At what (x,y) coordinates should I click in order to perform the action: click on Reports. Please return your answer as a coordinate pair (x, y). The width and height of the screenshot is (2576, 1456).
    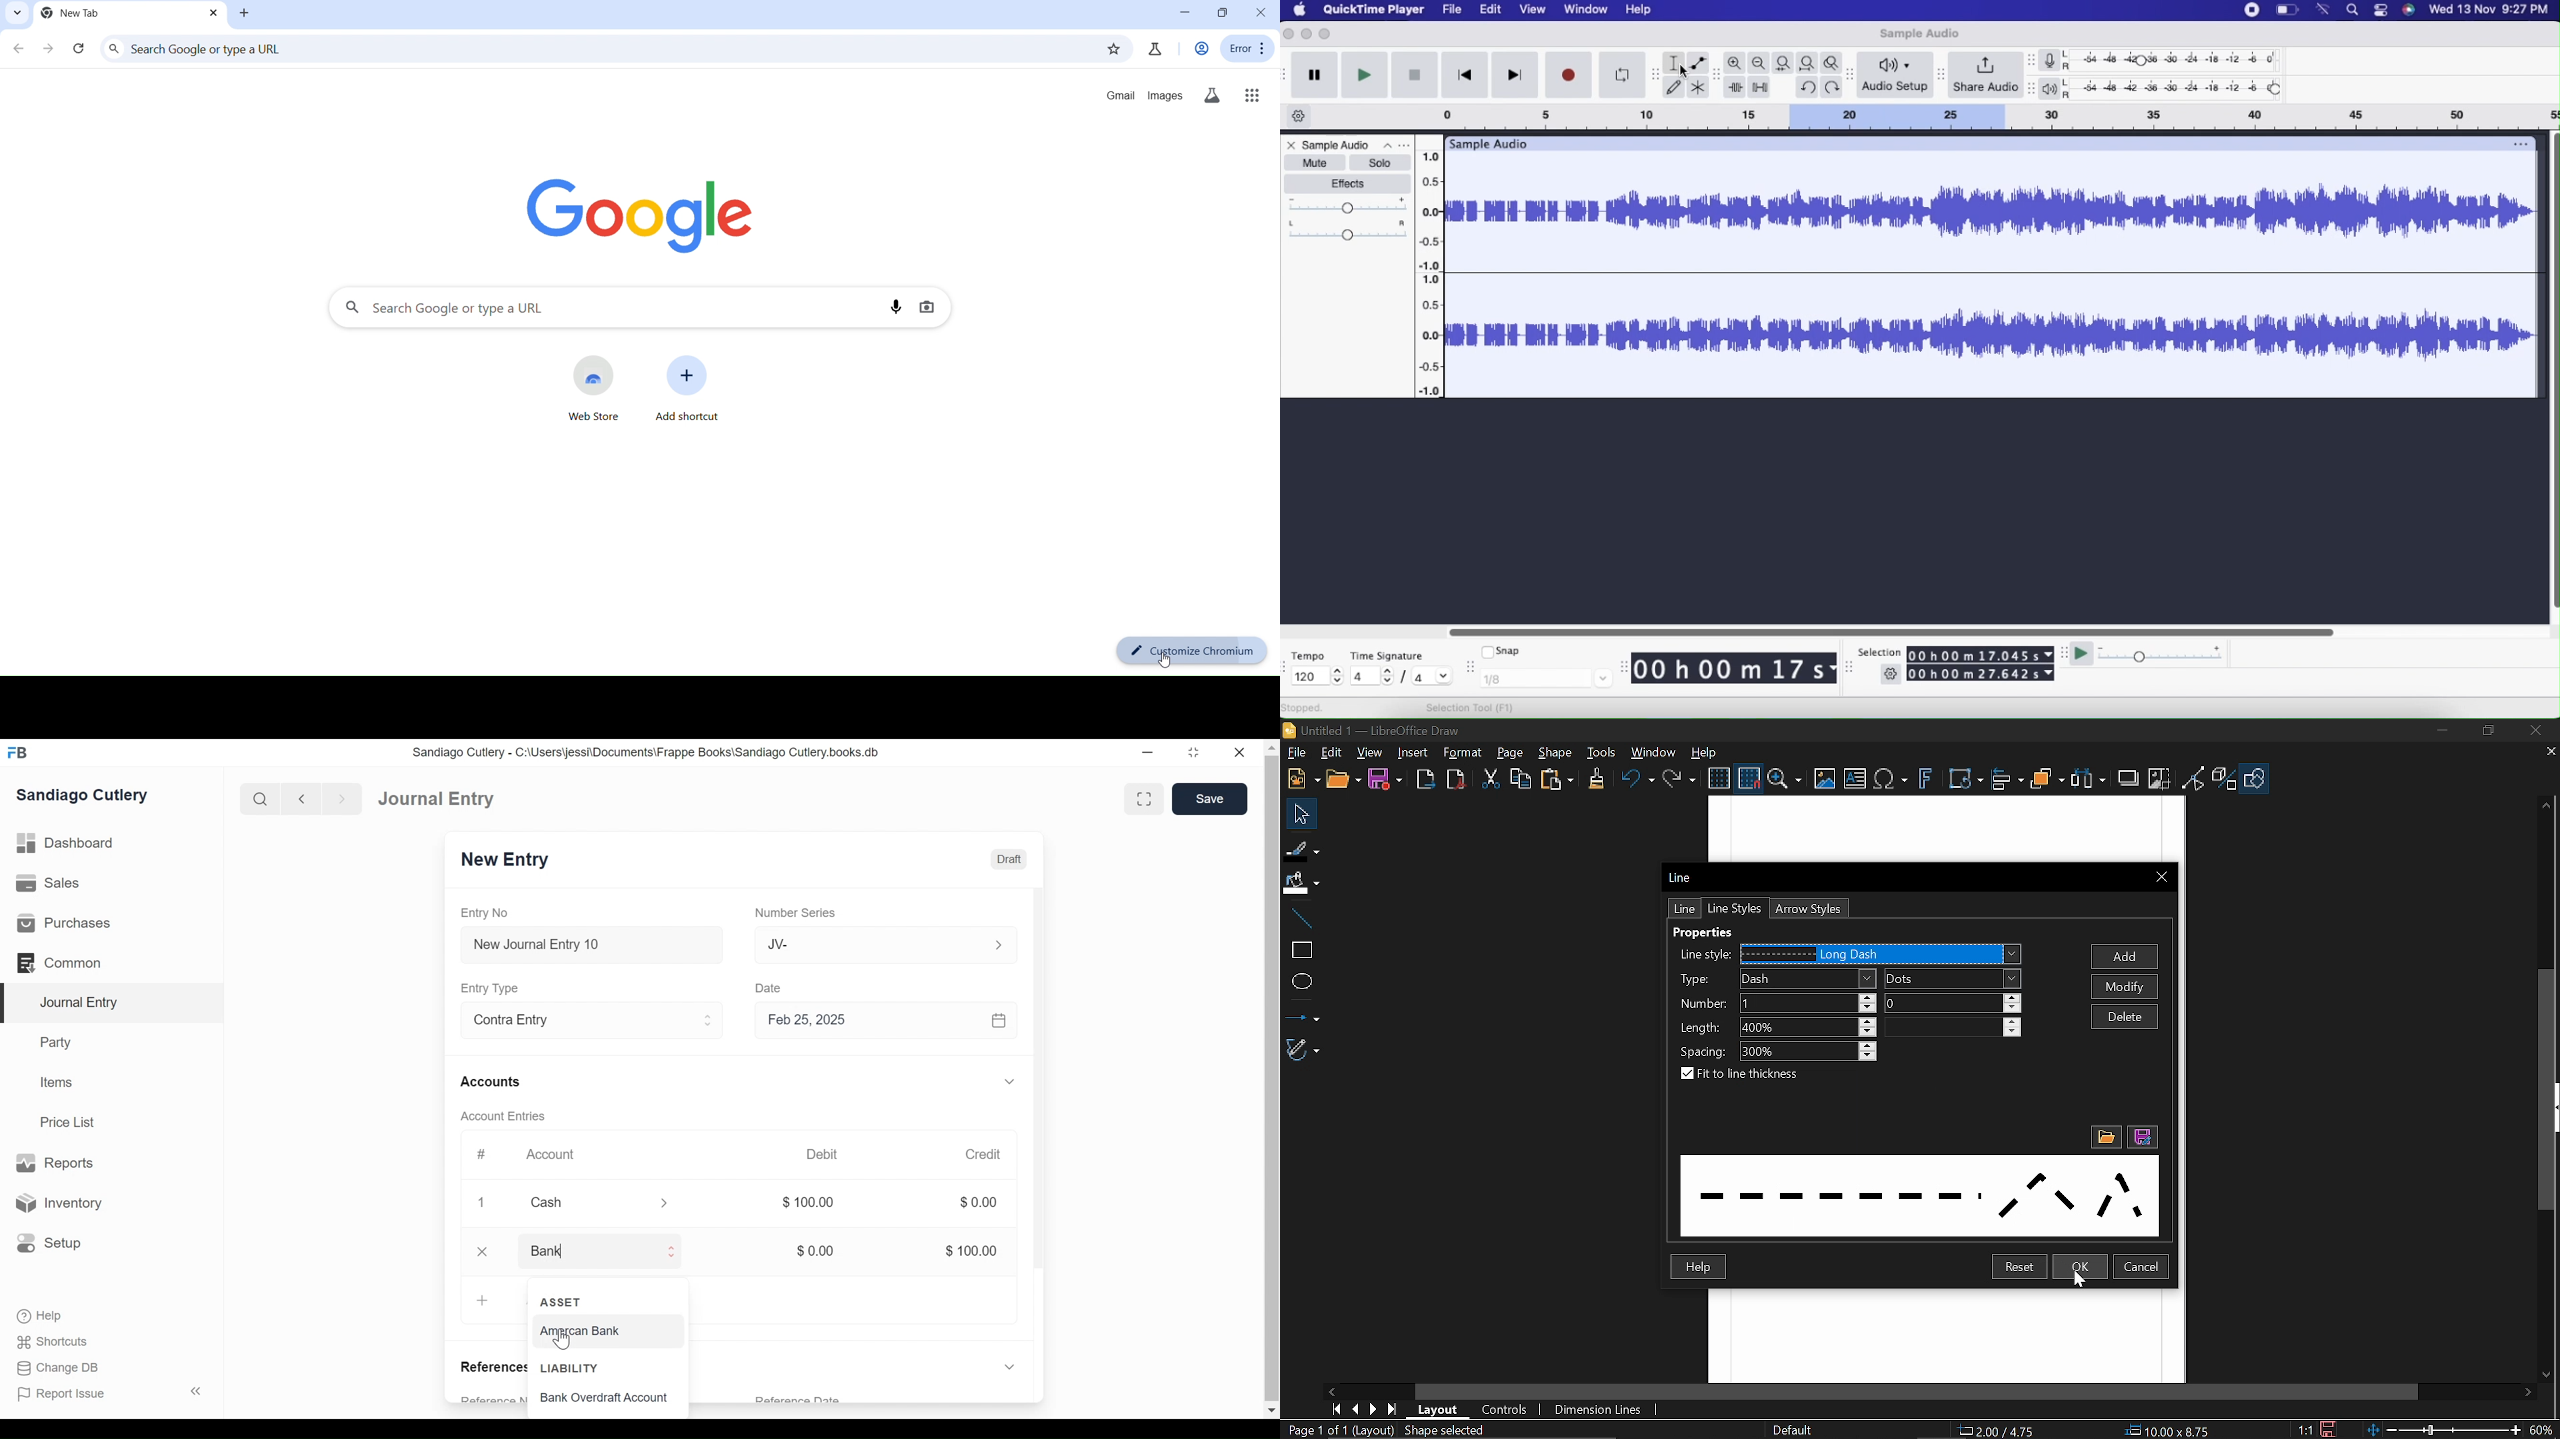
    Looking at the image, I should click on (53, 1162).